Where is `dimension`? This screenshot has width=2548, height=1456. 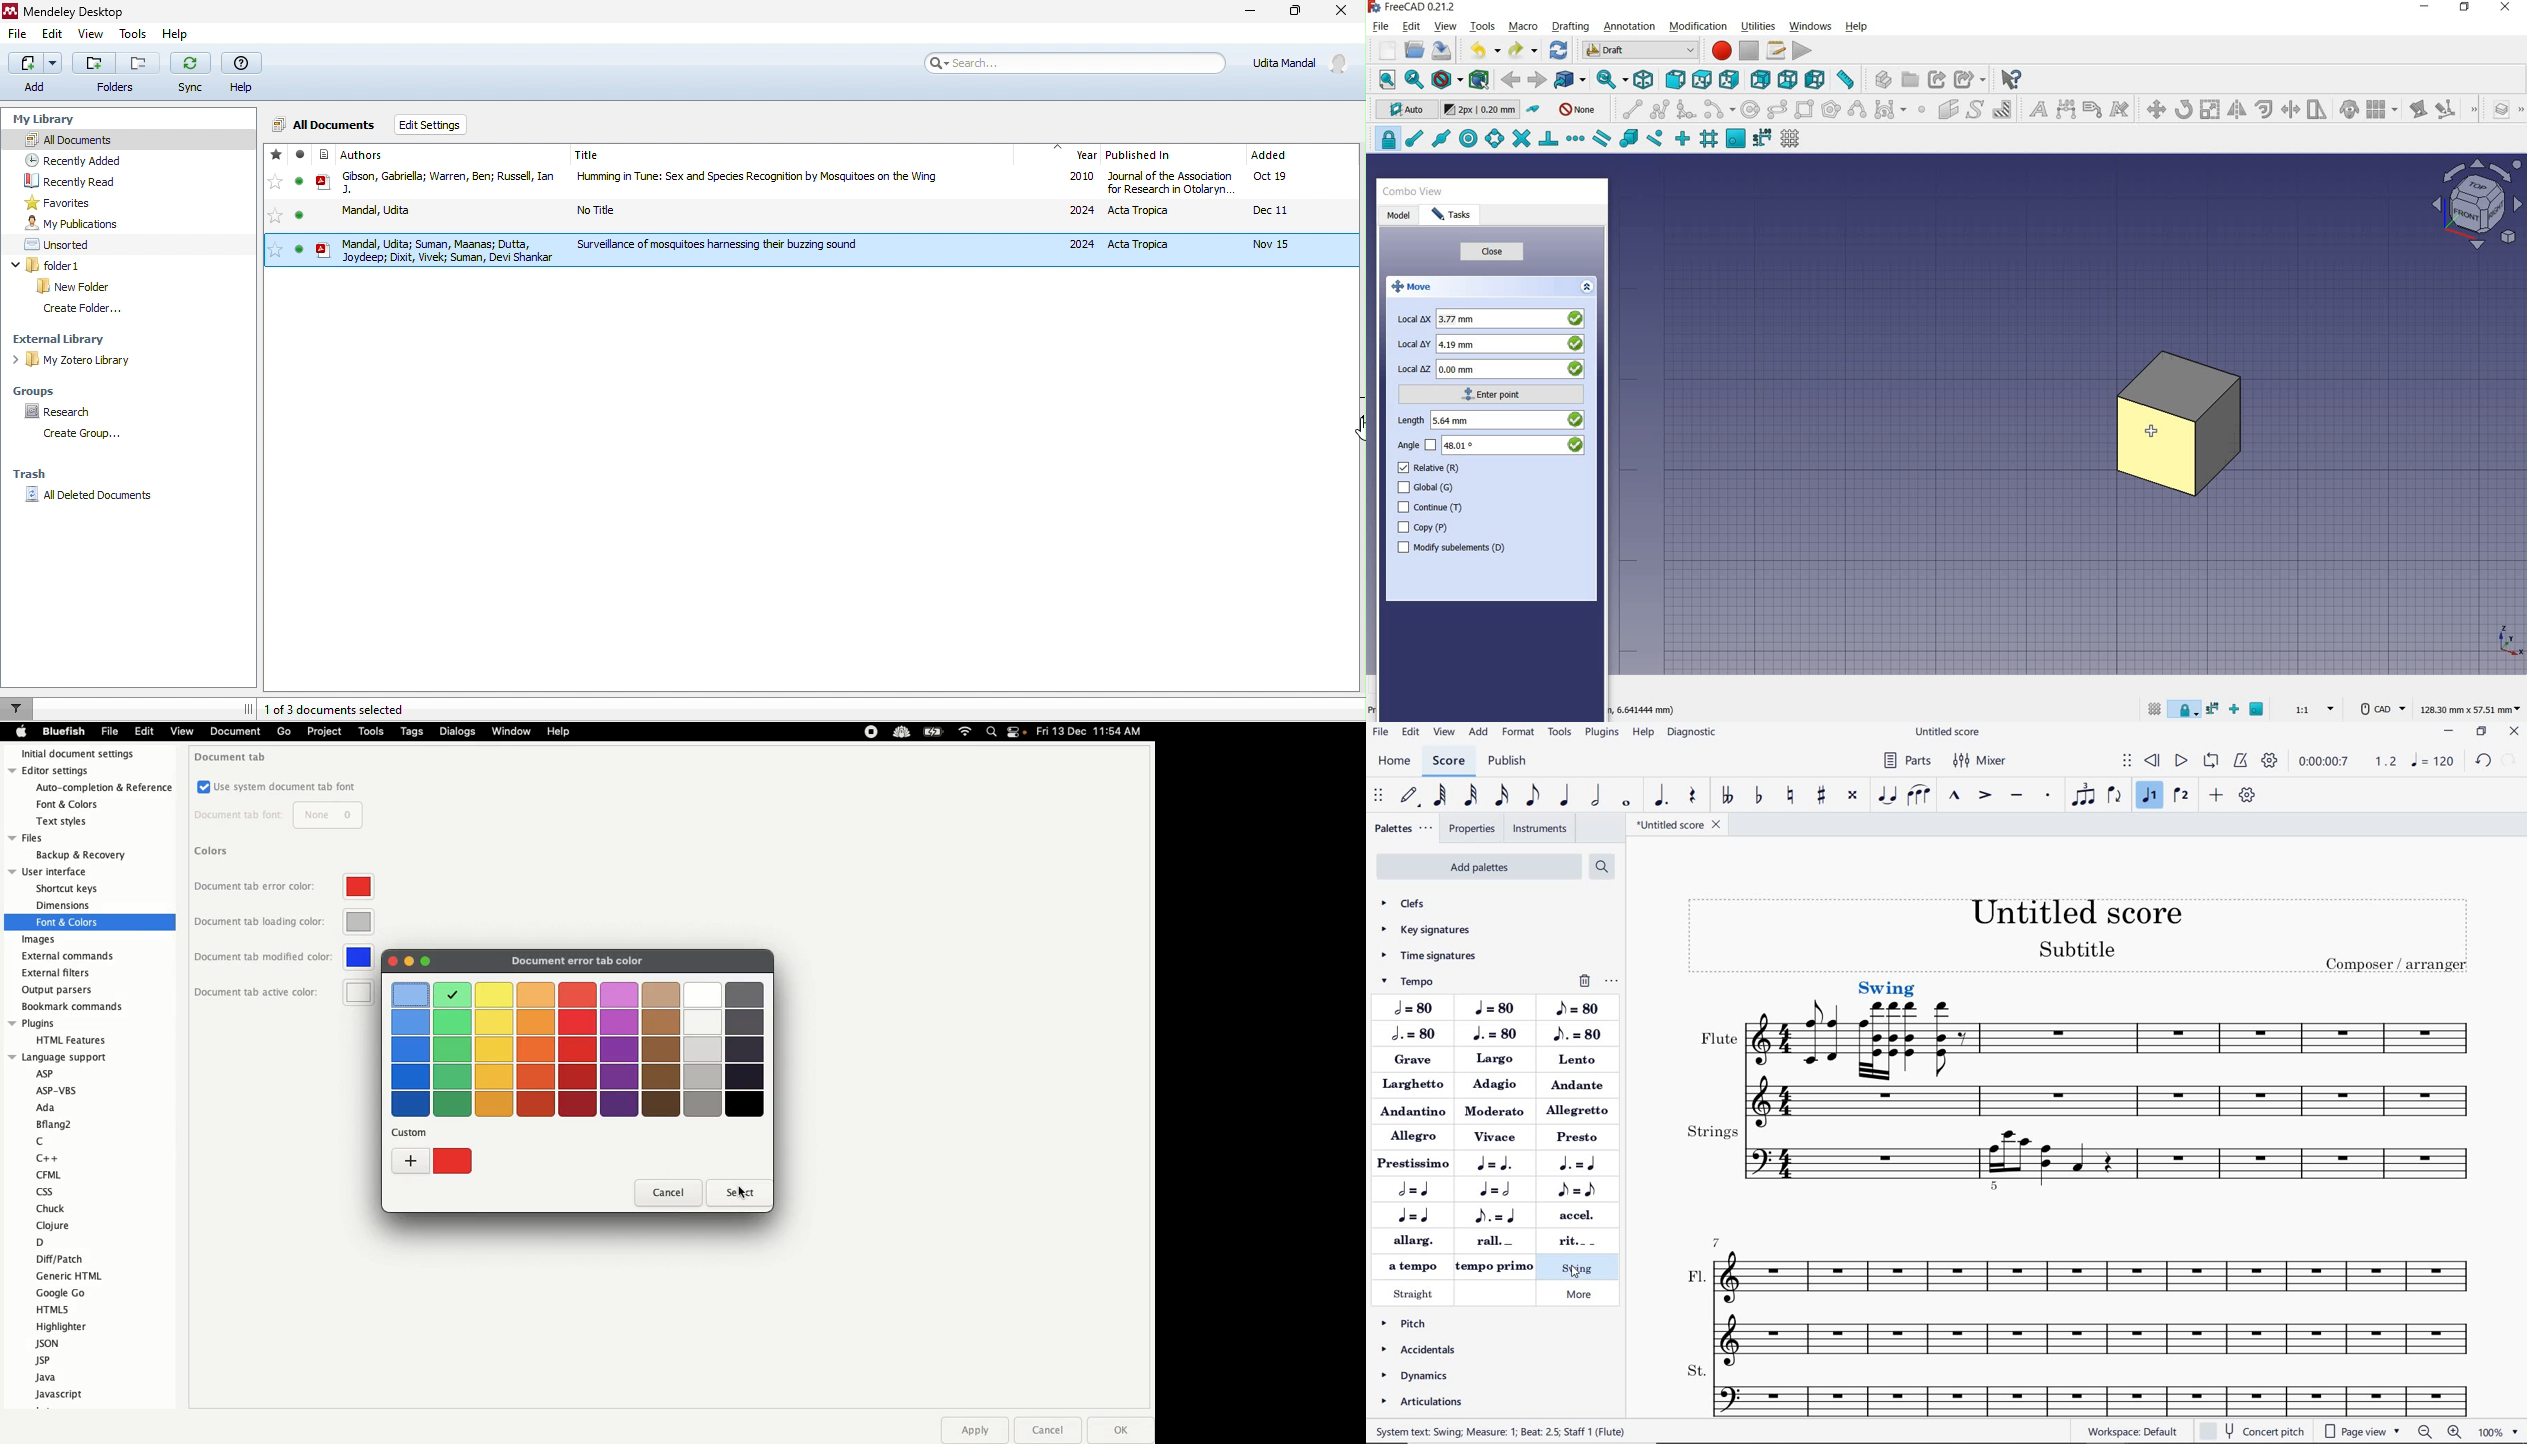
dimension is located at coordinates (63, 905).